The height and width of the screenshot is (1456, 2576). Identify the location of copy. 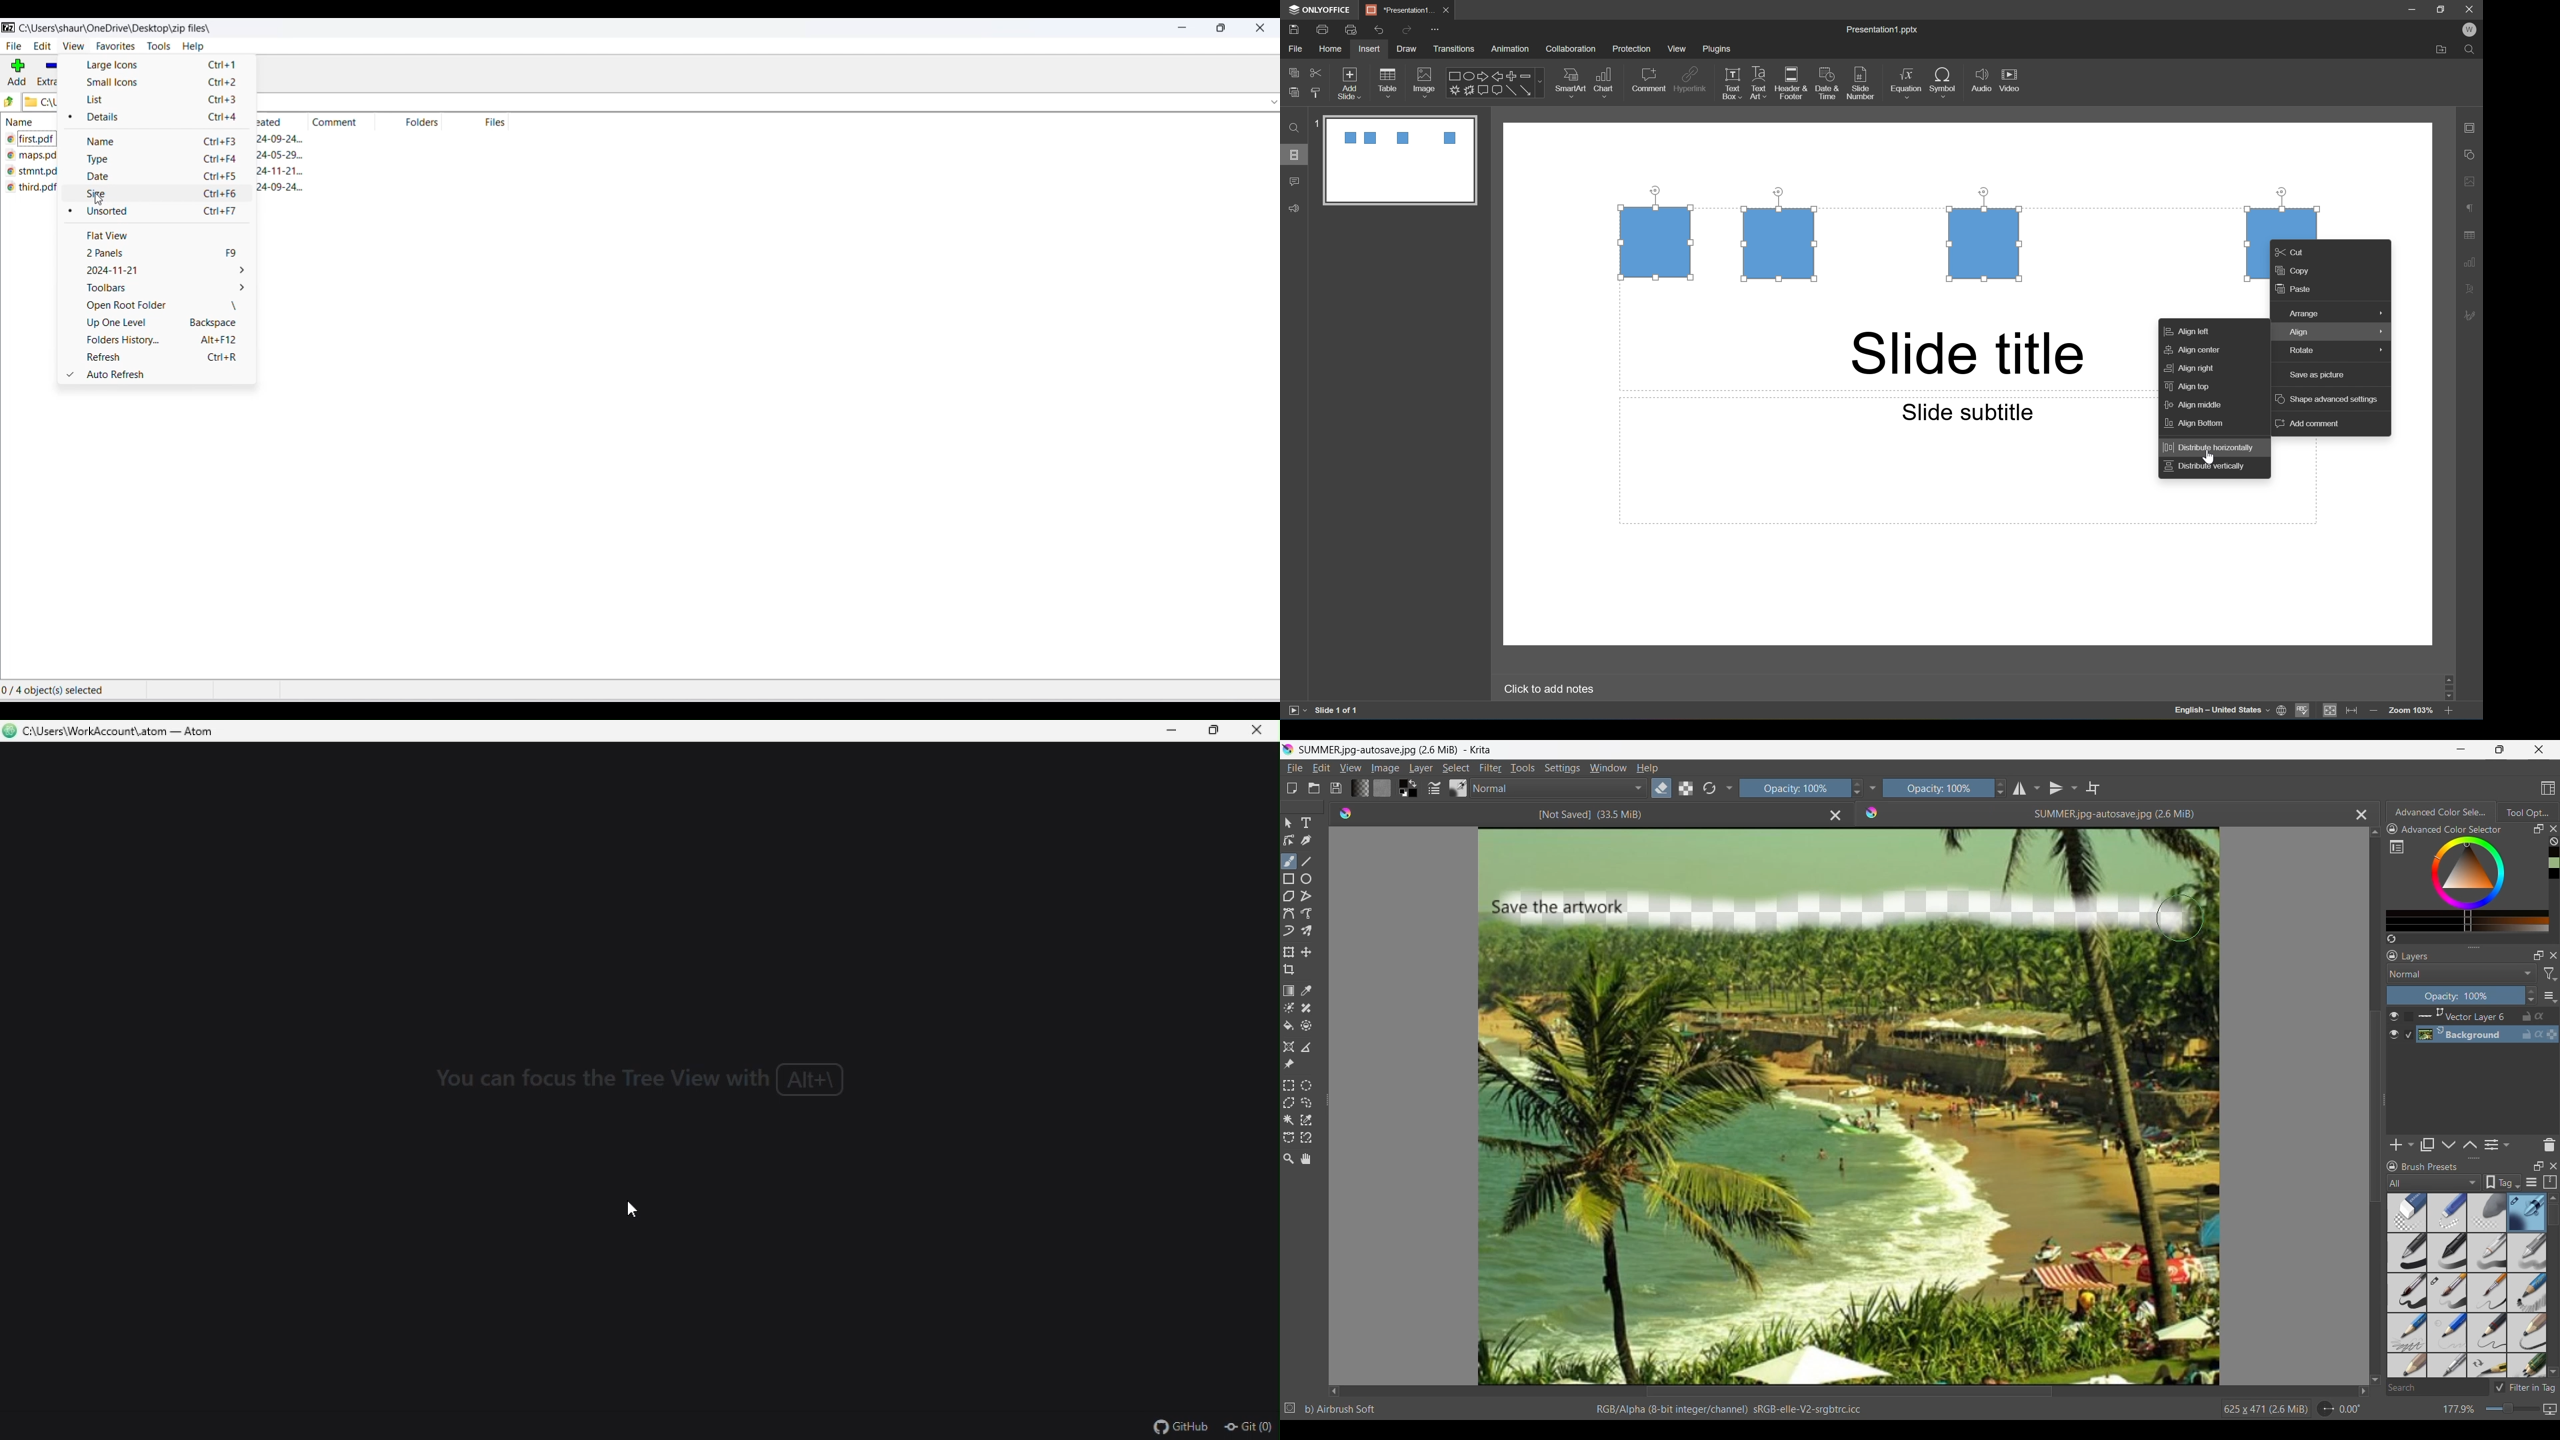
(2298, 271).